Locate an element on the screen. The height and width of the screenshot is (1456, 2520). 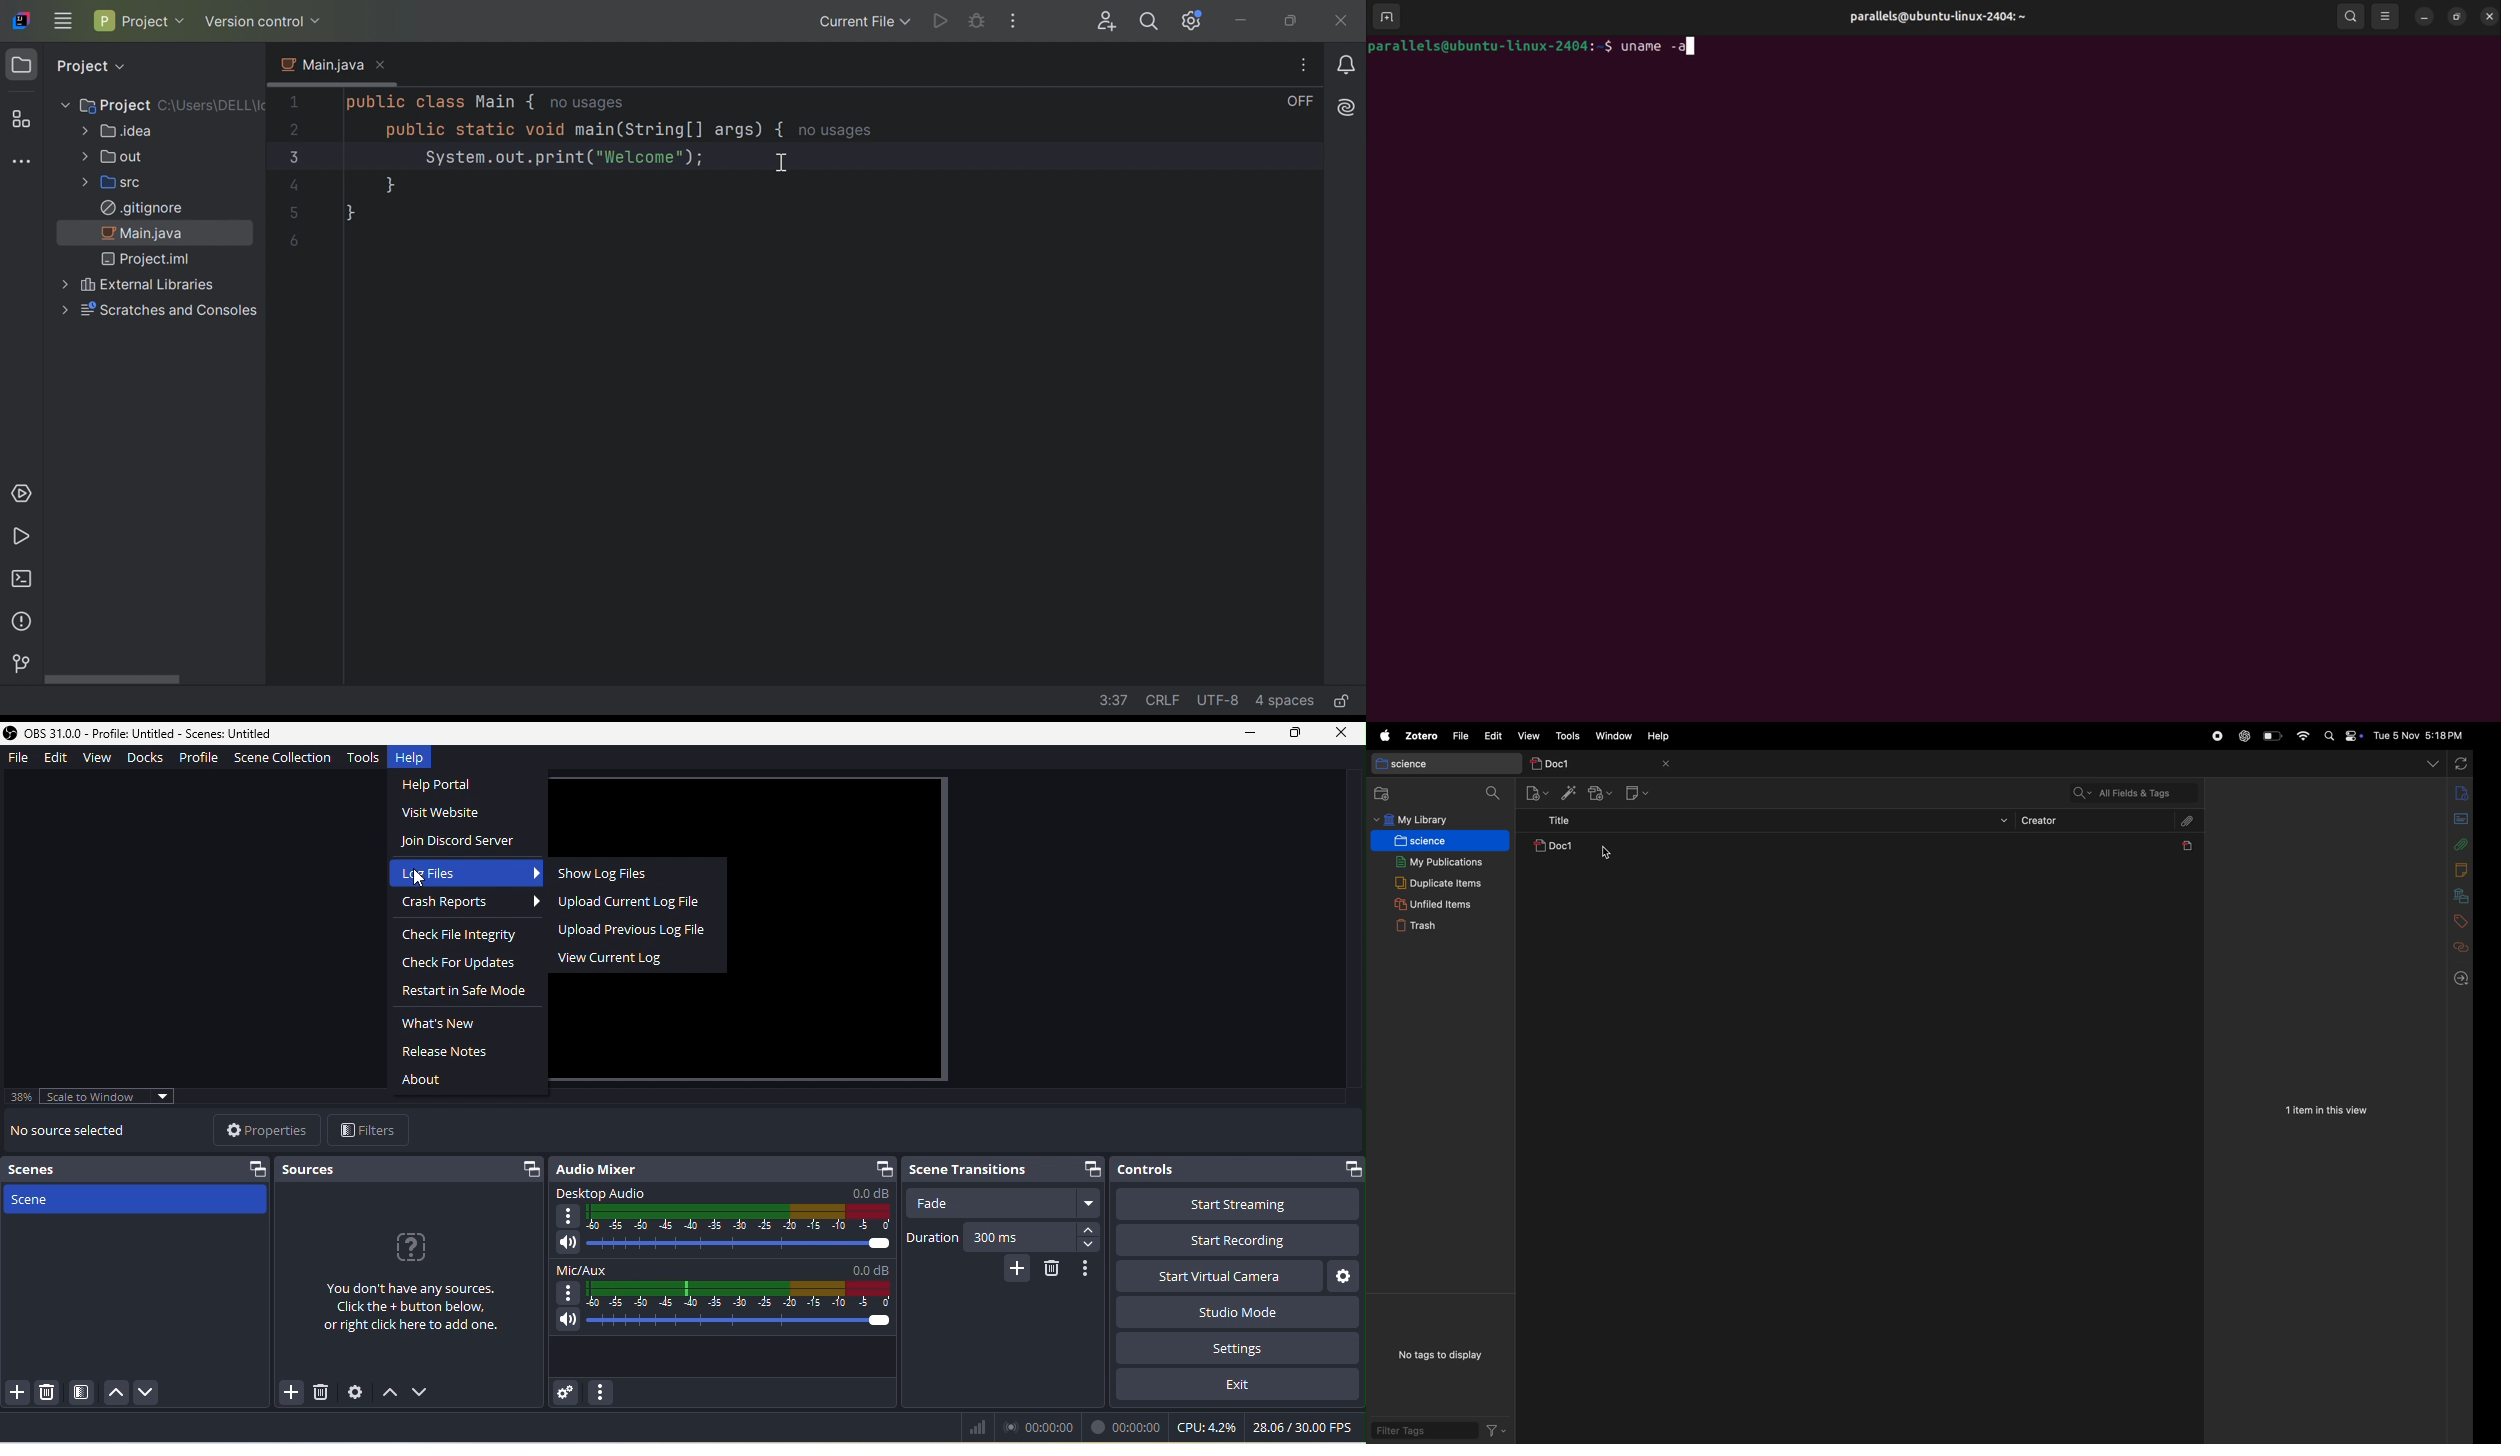
wifi is located at coordinates (2304, 736).